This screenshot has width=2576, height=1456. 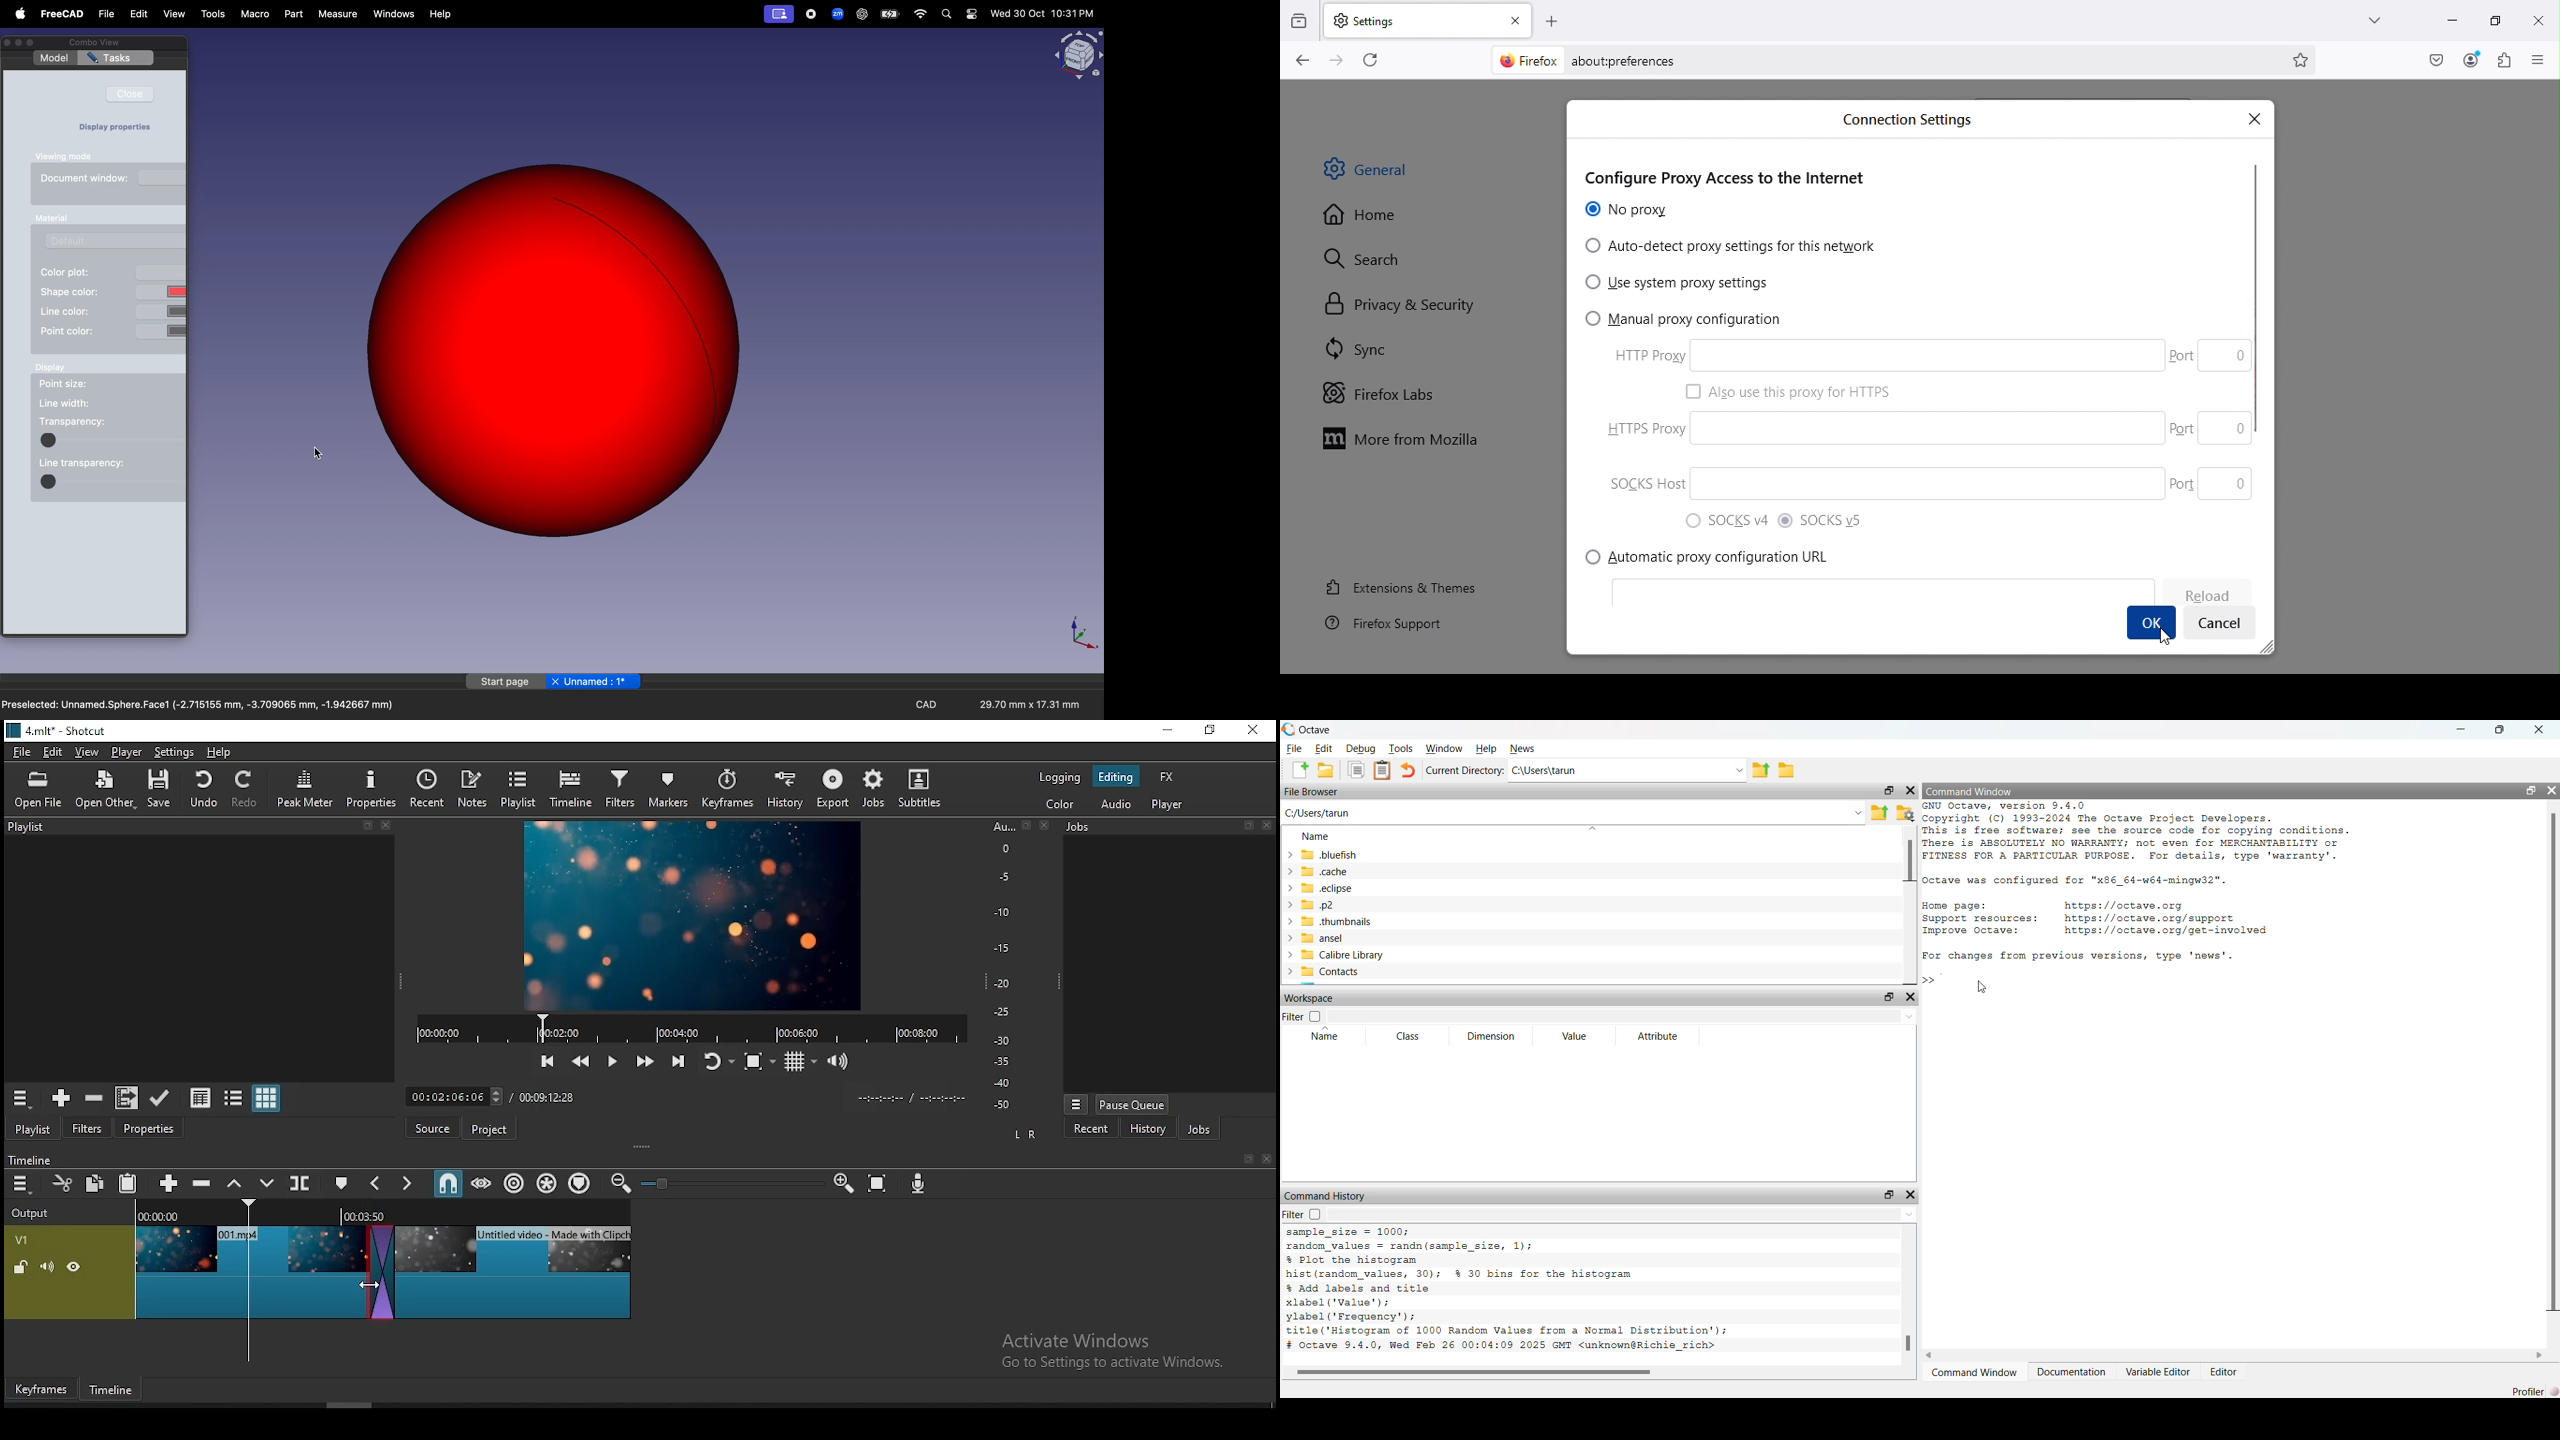 What do you see at coordinates (375, 1184) in the screenshot?
I see `previous marker` at bounding box center [375, 1184].